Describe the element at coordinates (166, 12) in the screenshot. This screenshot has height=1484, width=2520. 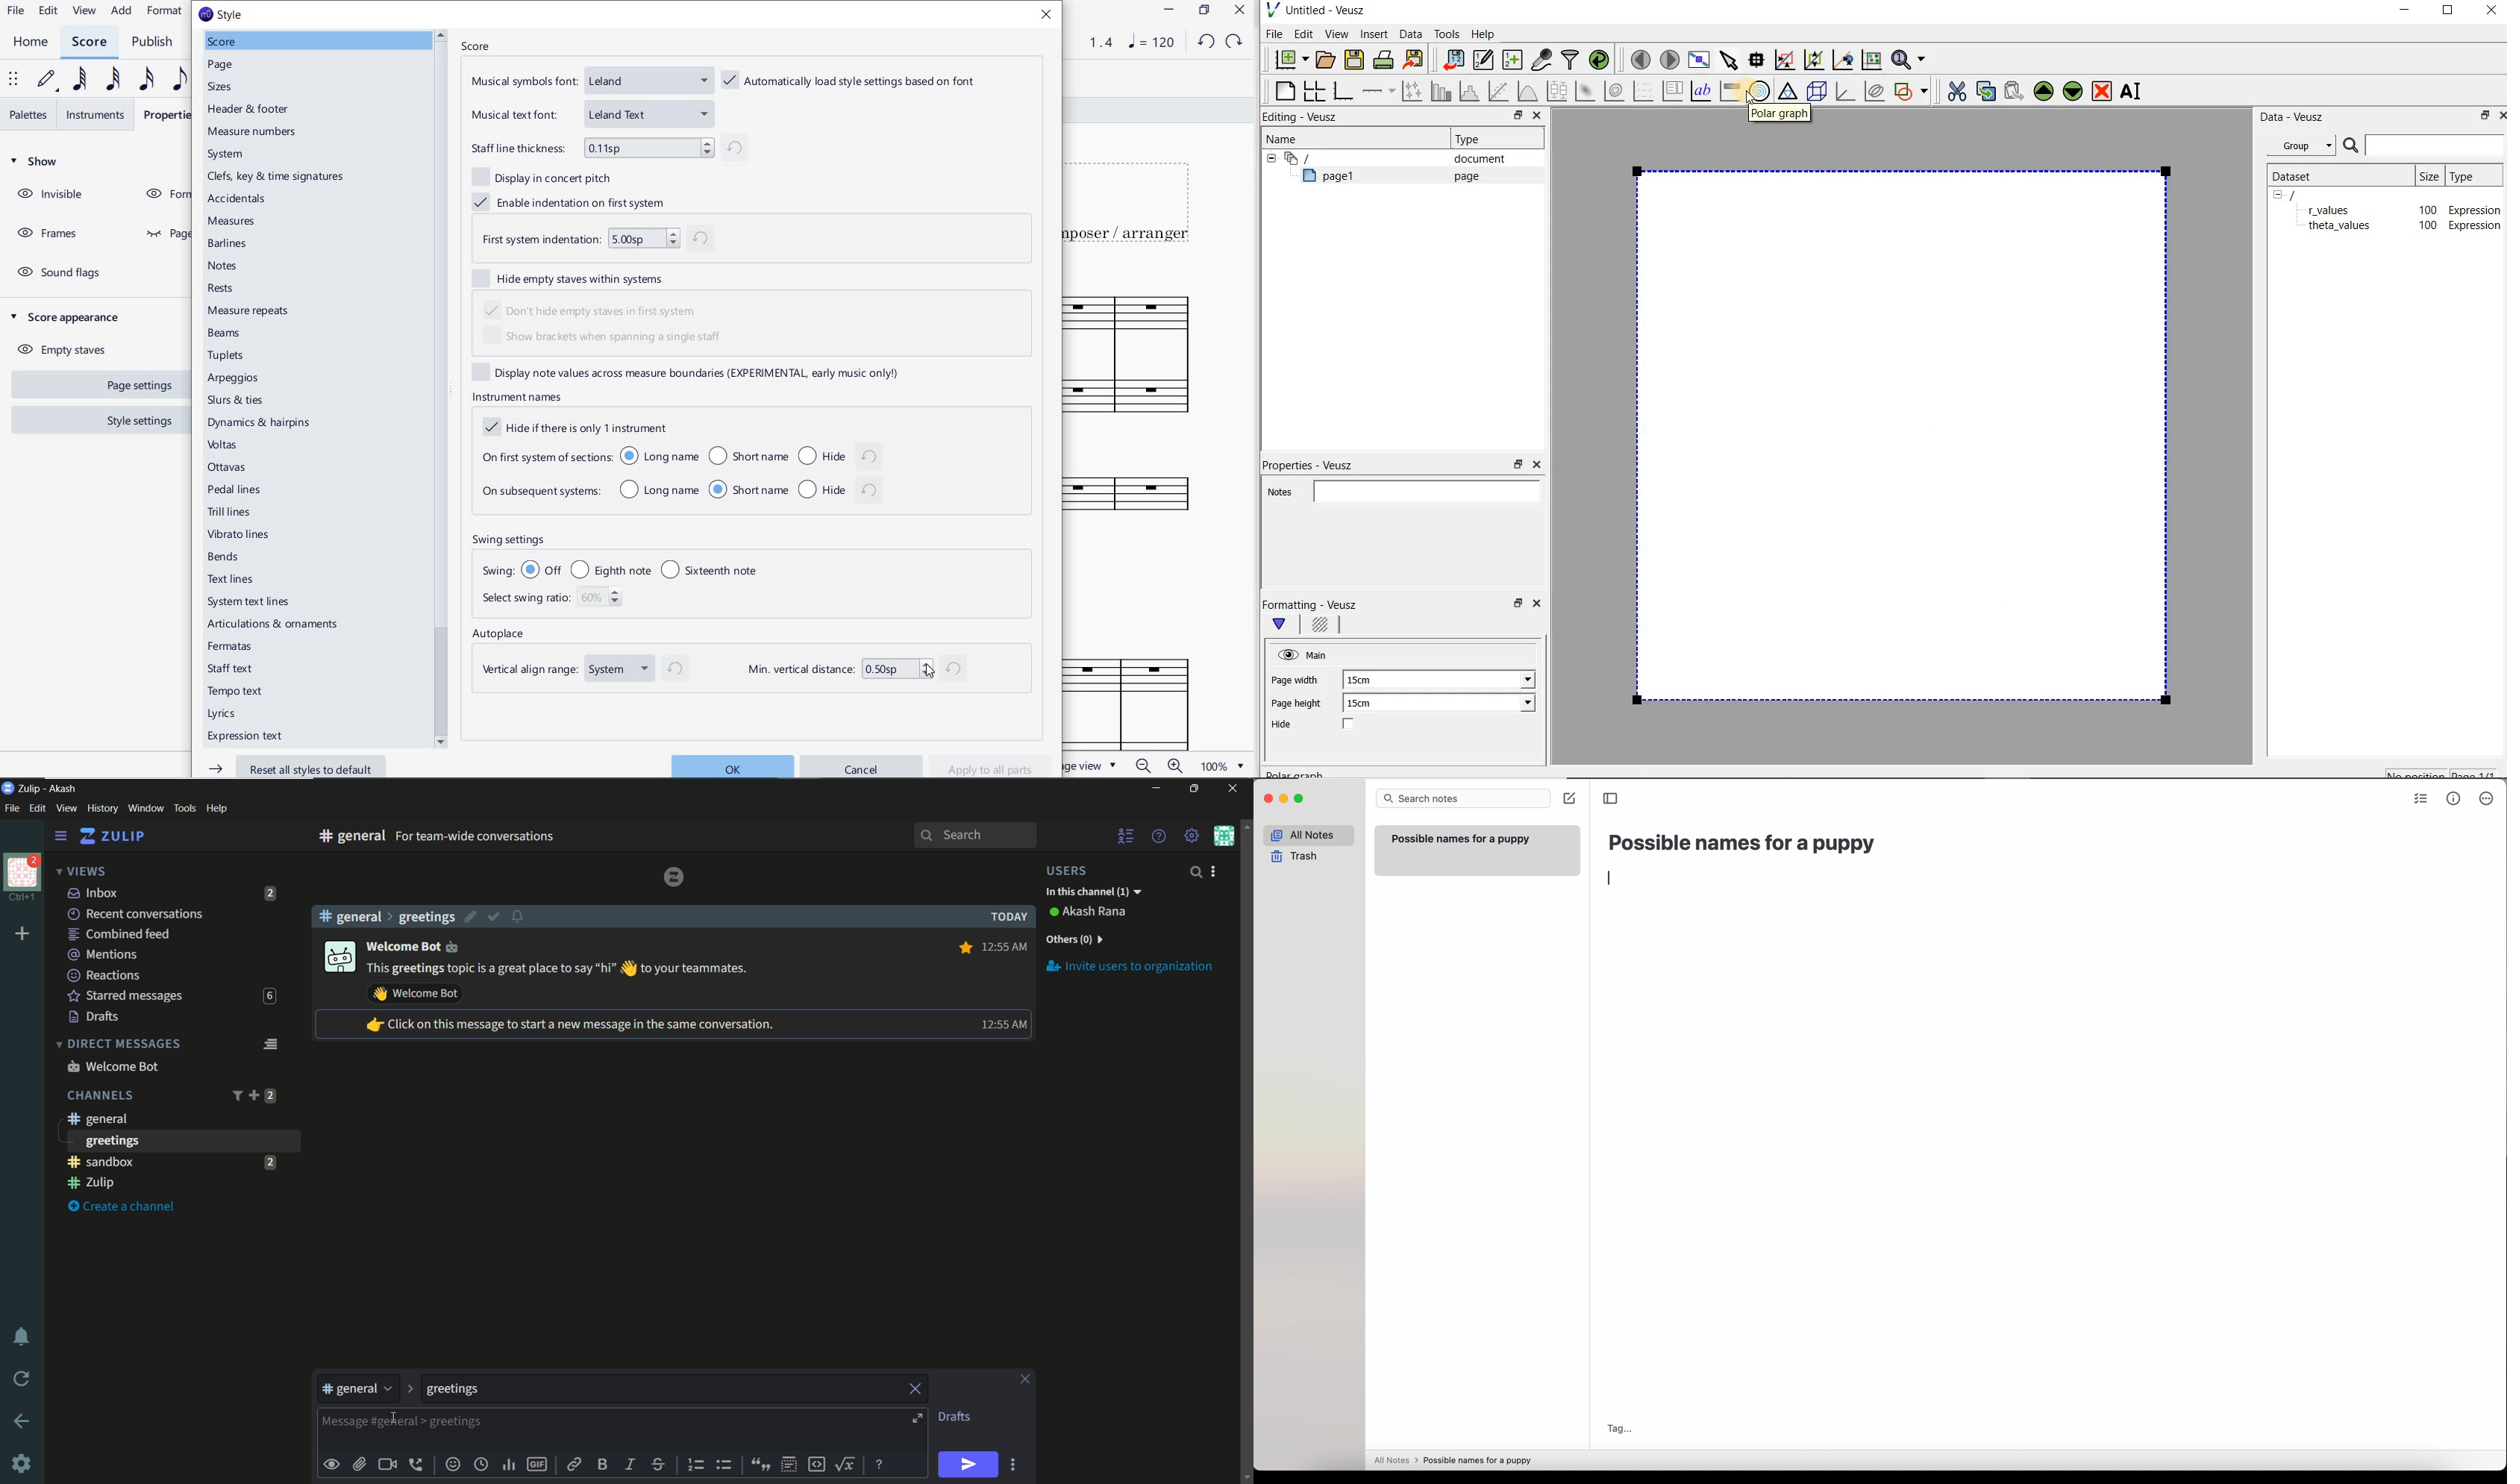
I see `FORMAT` at that location.